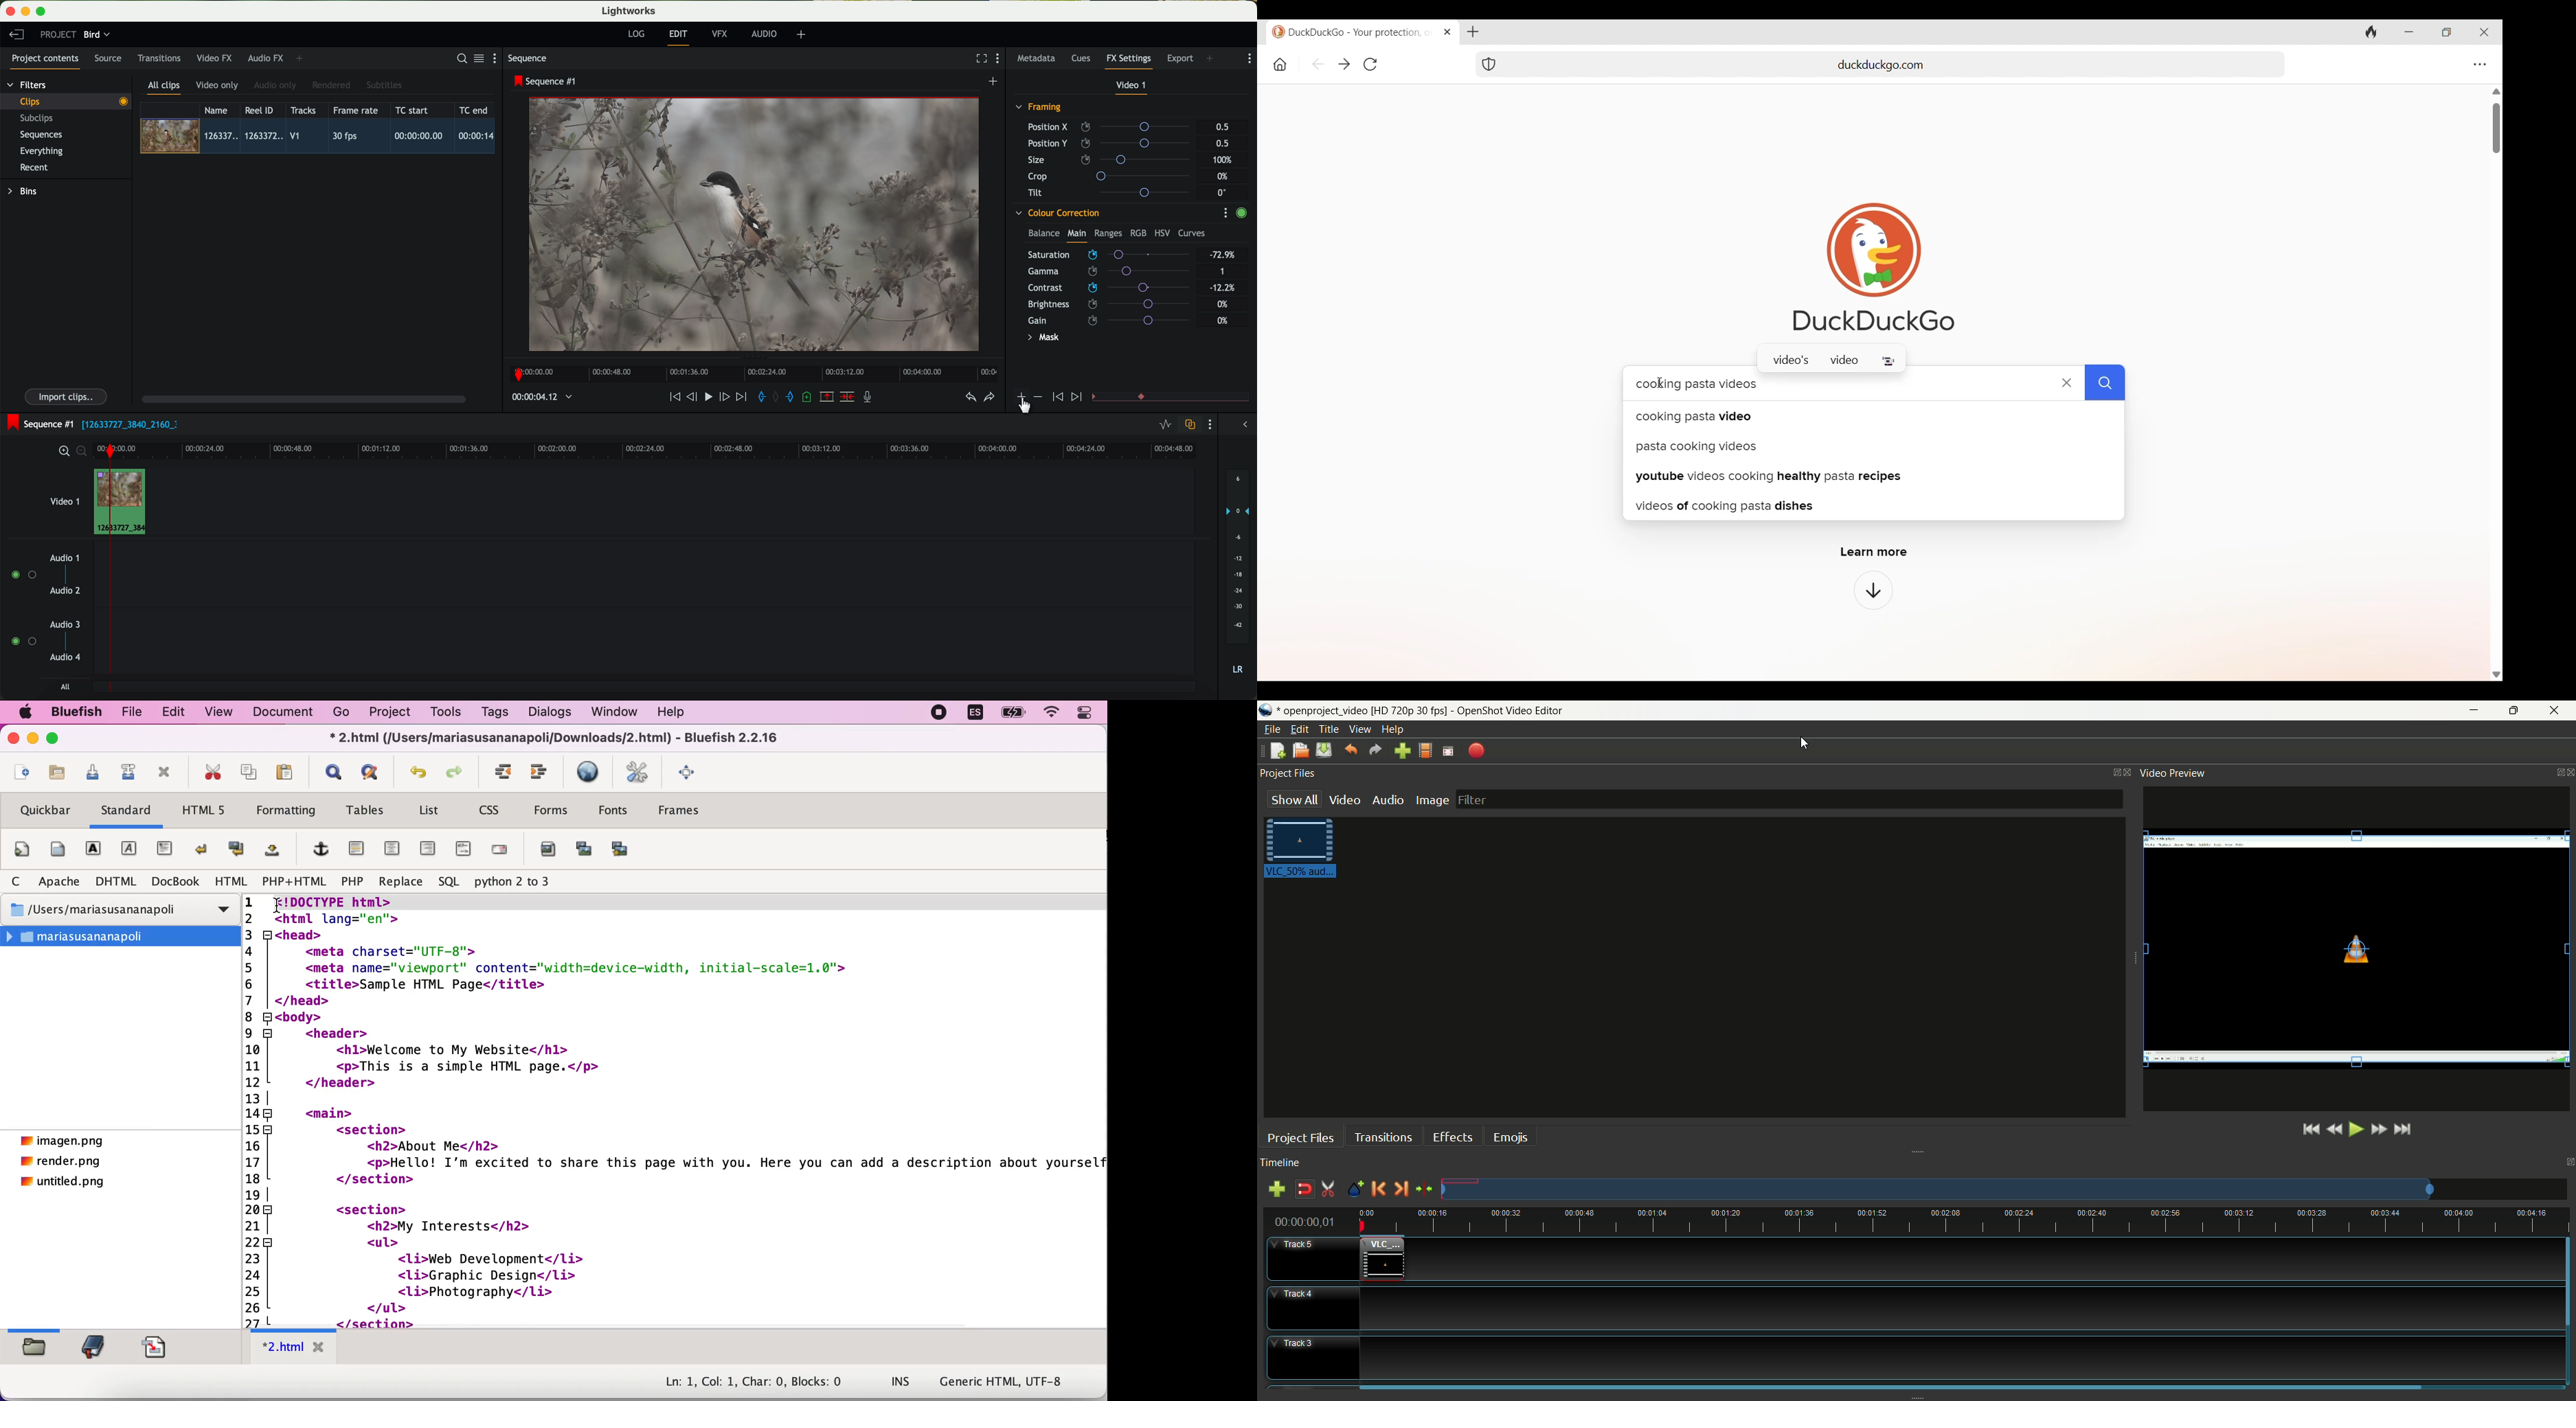 This screenshot has height=1428, width=2576. I want to click on audio 3, so click(60, 625).